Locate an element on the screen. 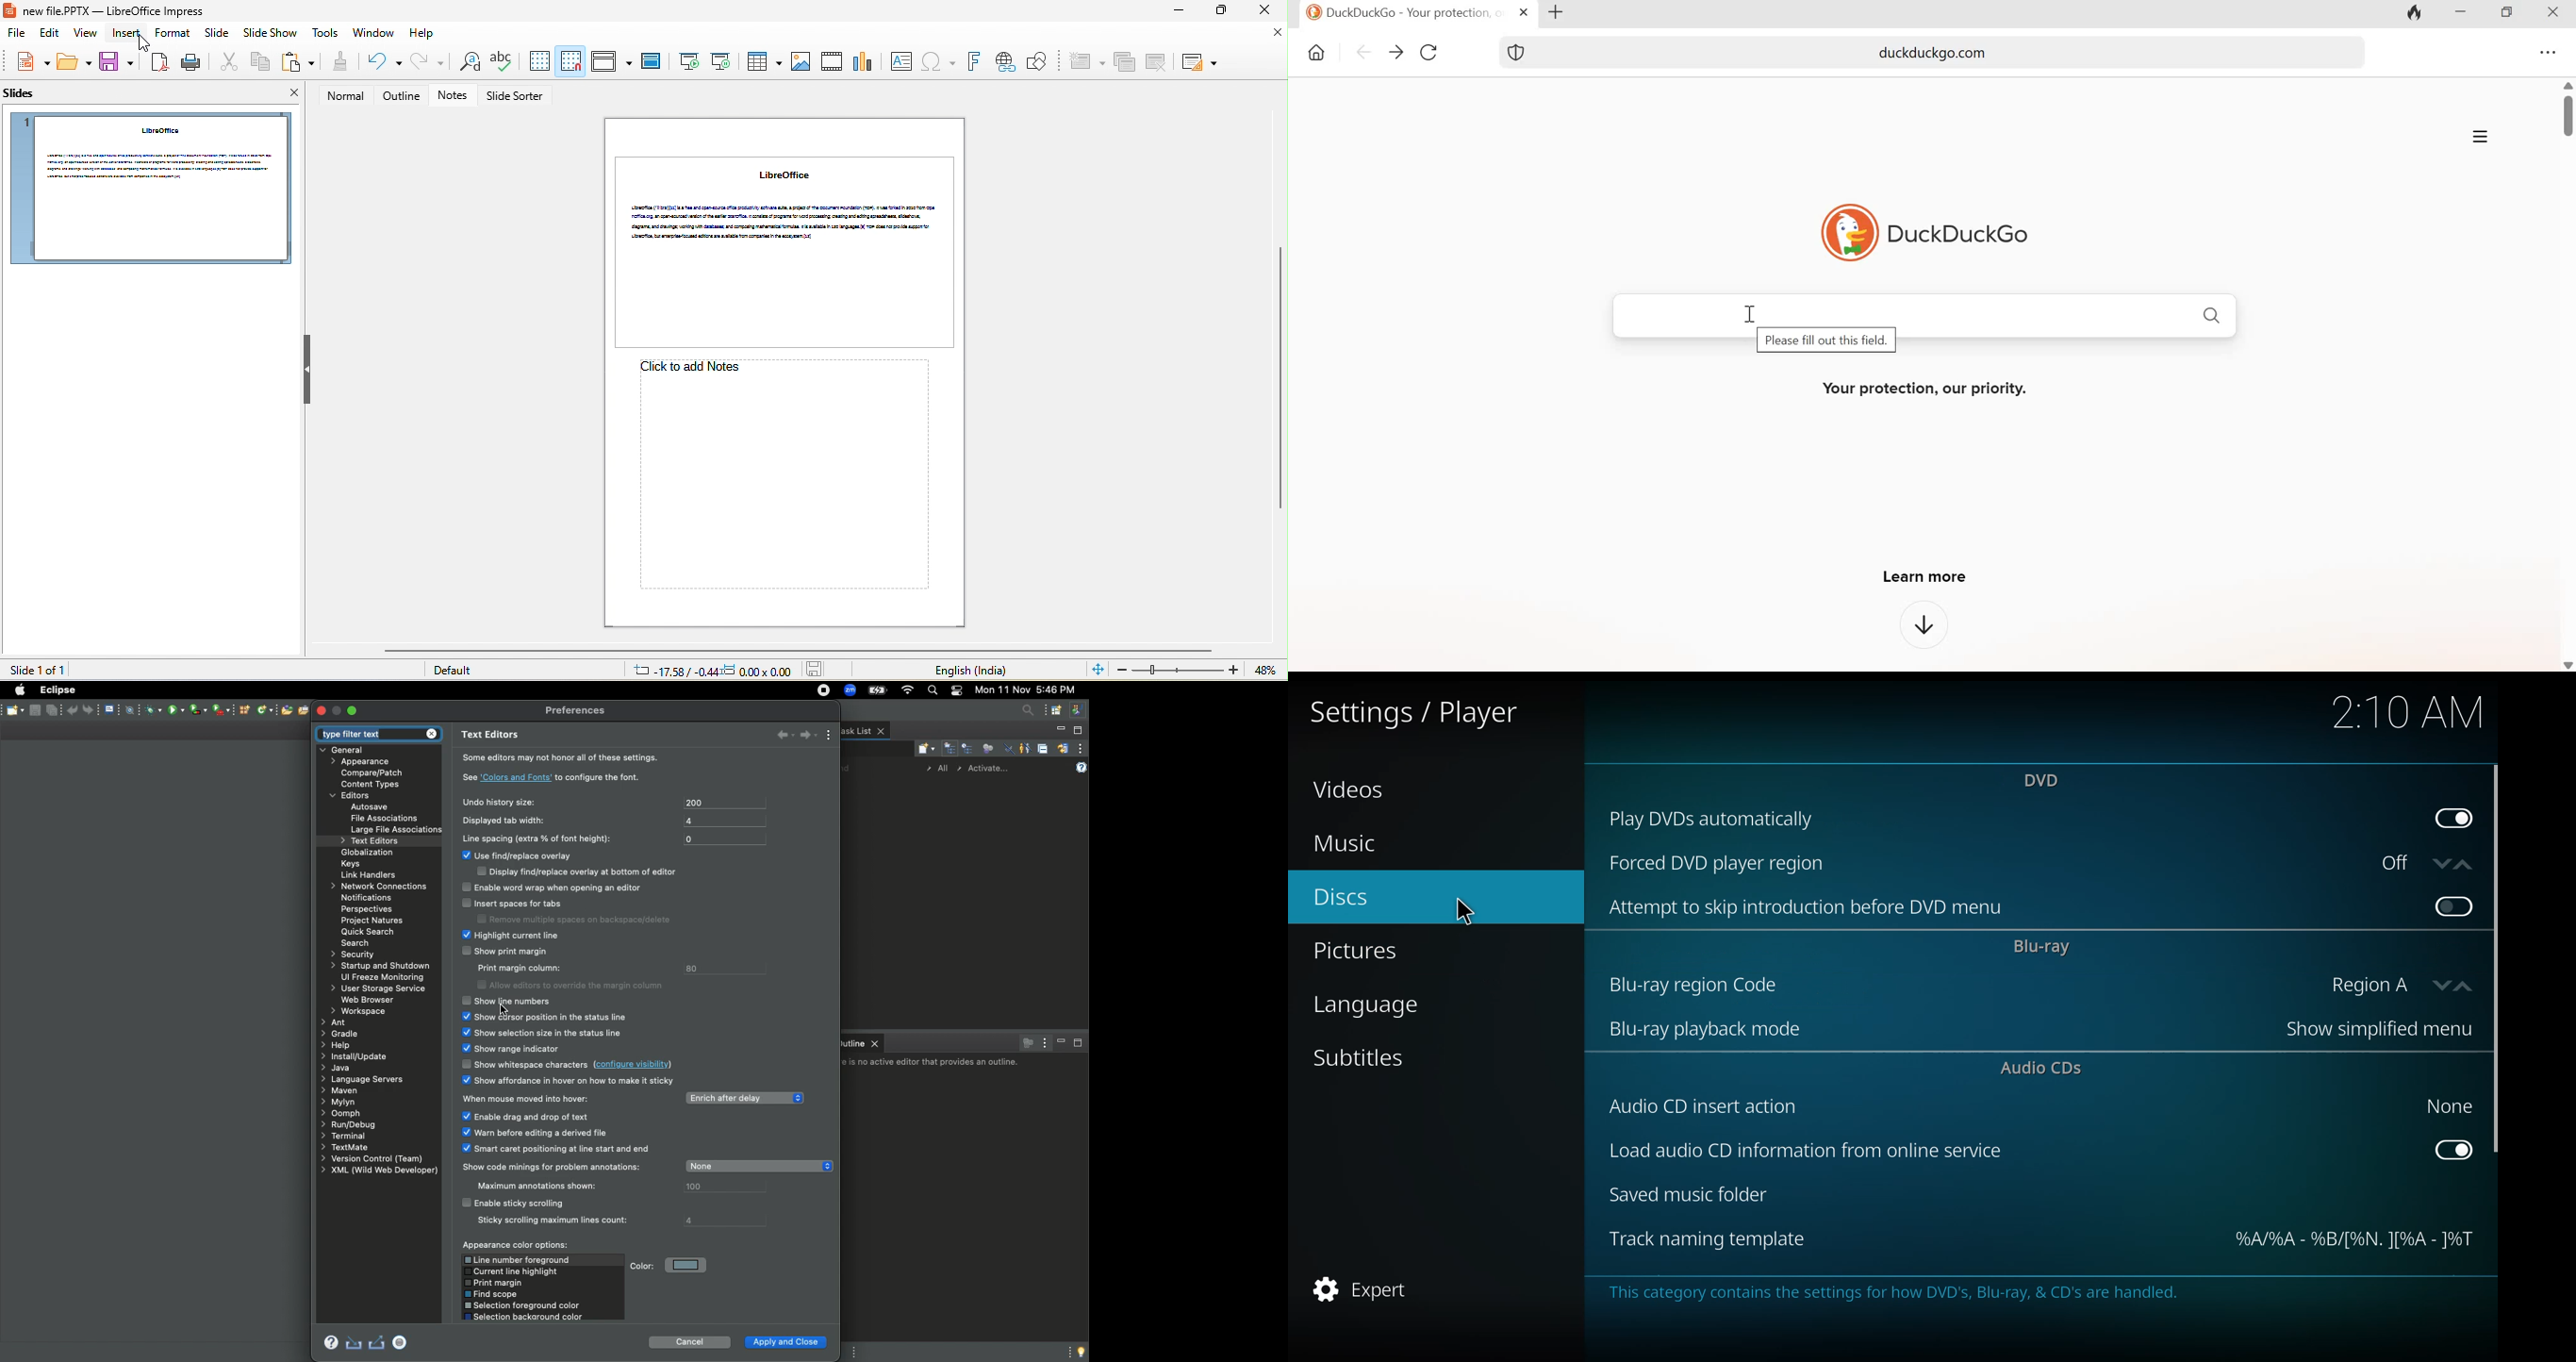 The image size is (2576, 1372). slide layout is located at coordinates (1198, 62).